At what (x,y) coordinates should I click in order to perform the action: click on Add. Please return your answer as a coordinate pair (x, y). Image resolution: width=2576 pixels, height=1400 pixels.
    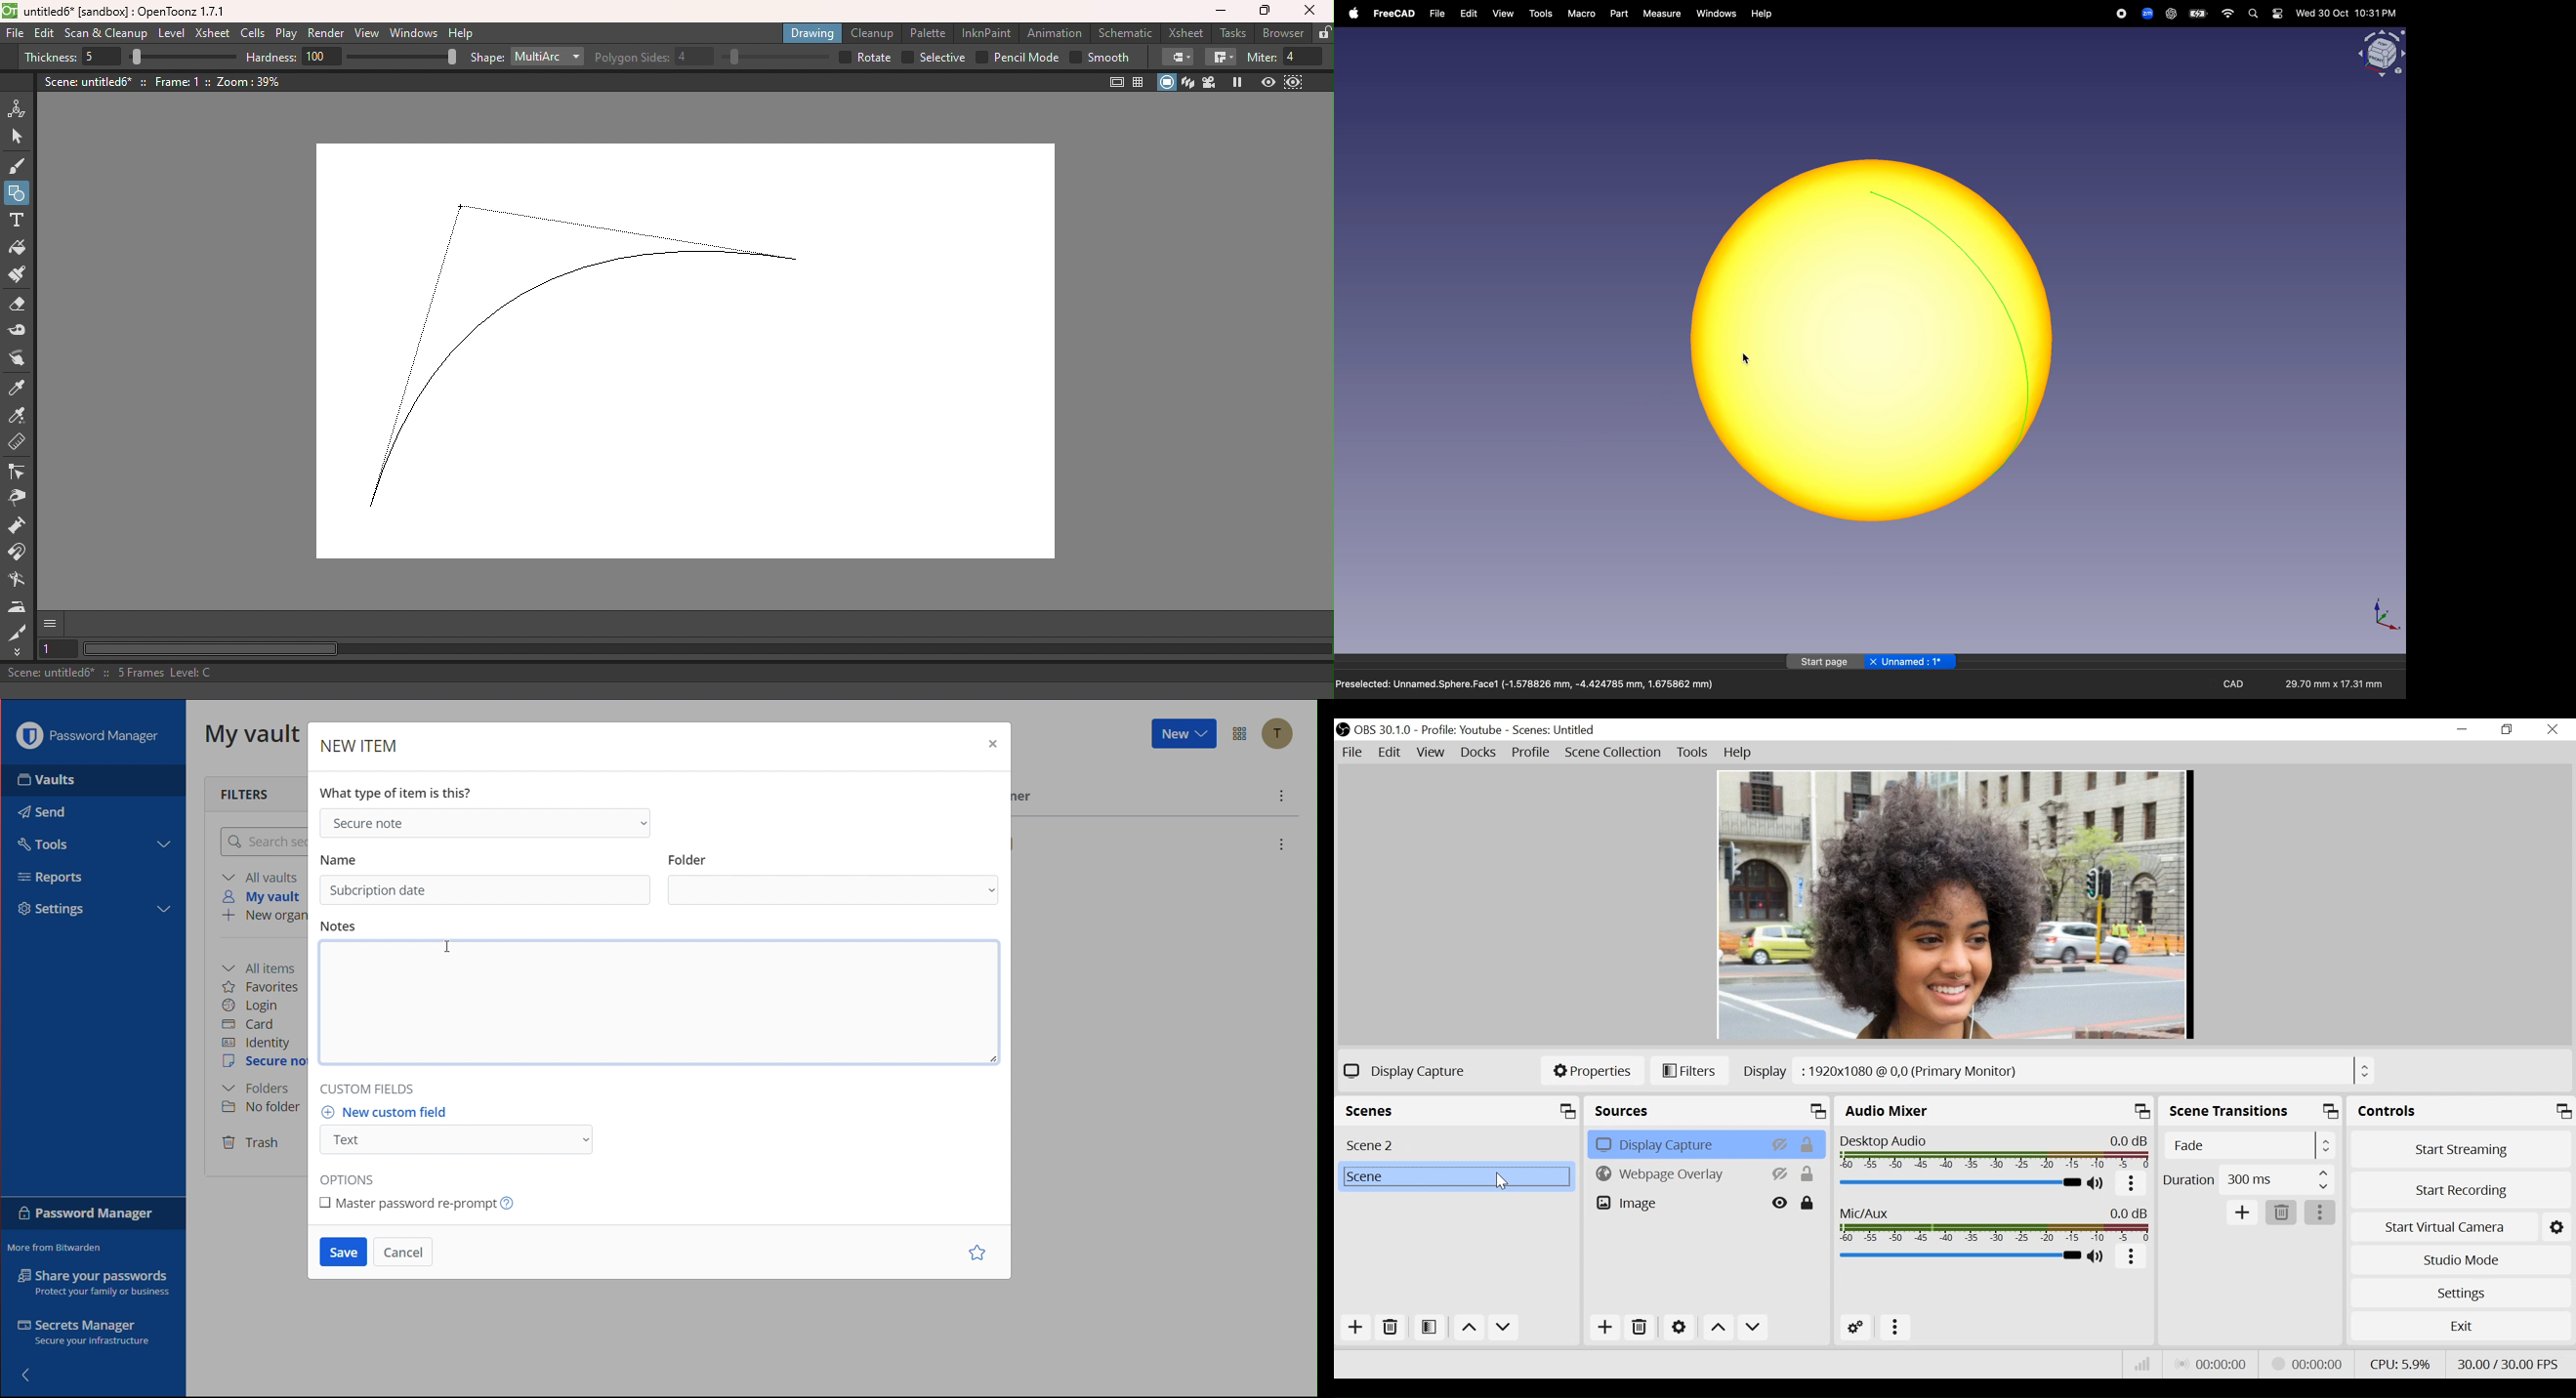
    Looking at the image, I should click on (1606, 1326).